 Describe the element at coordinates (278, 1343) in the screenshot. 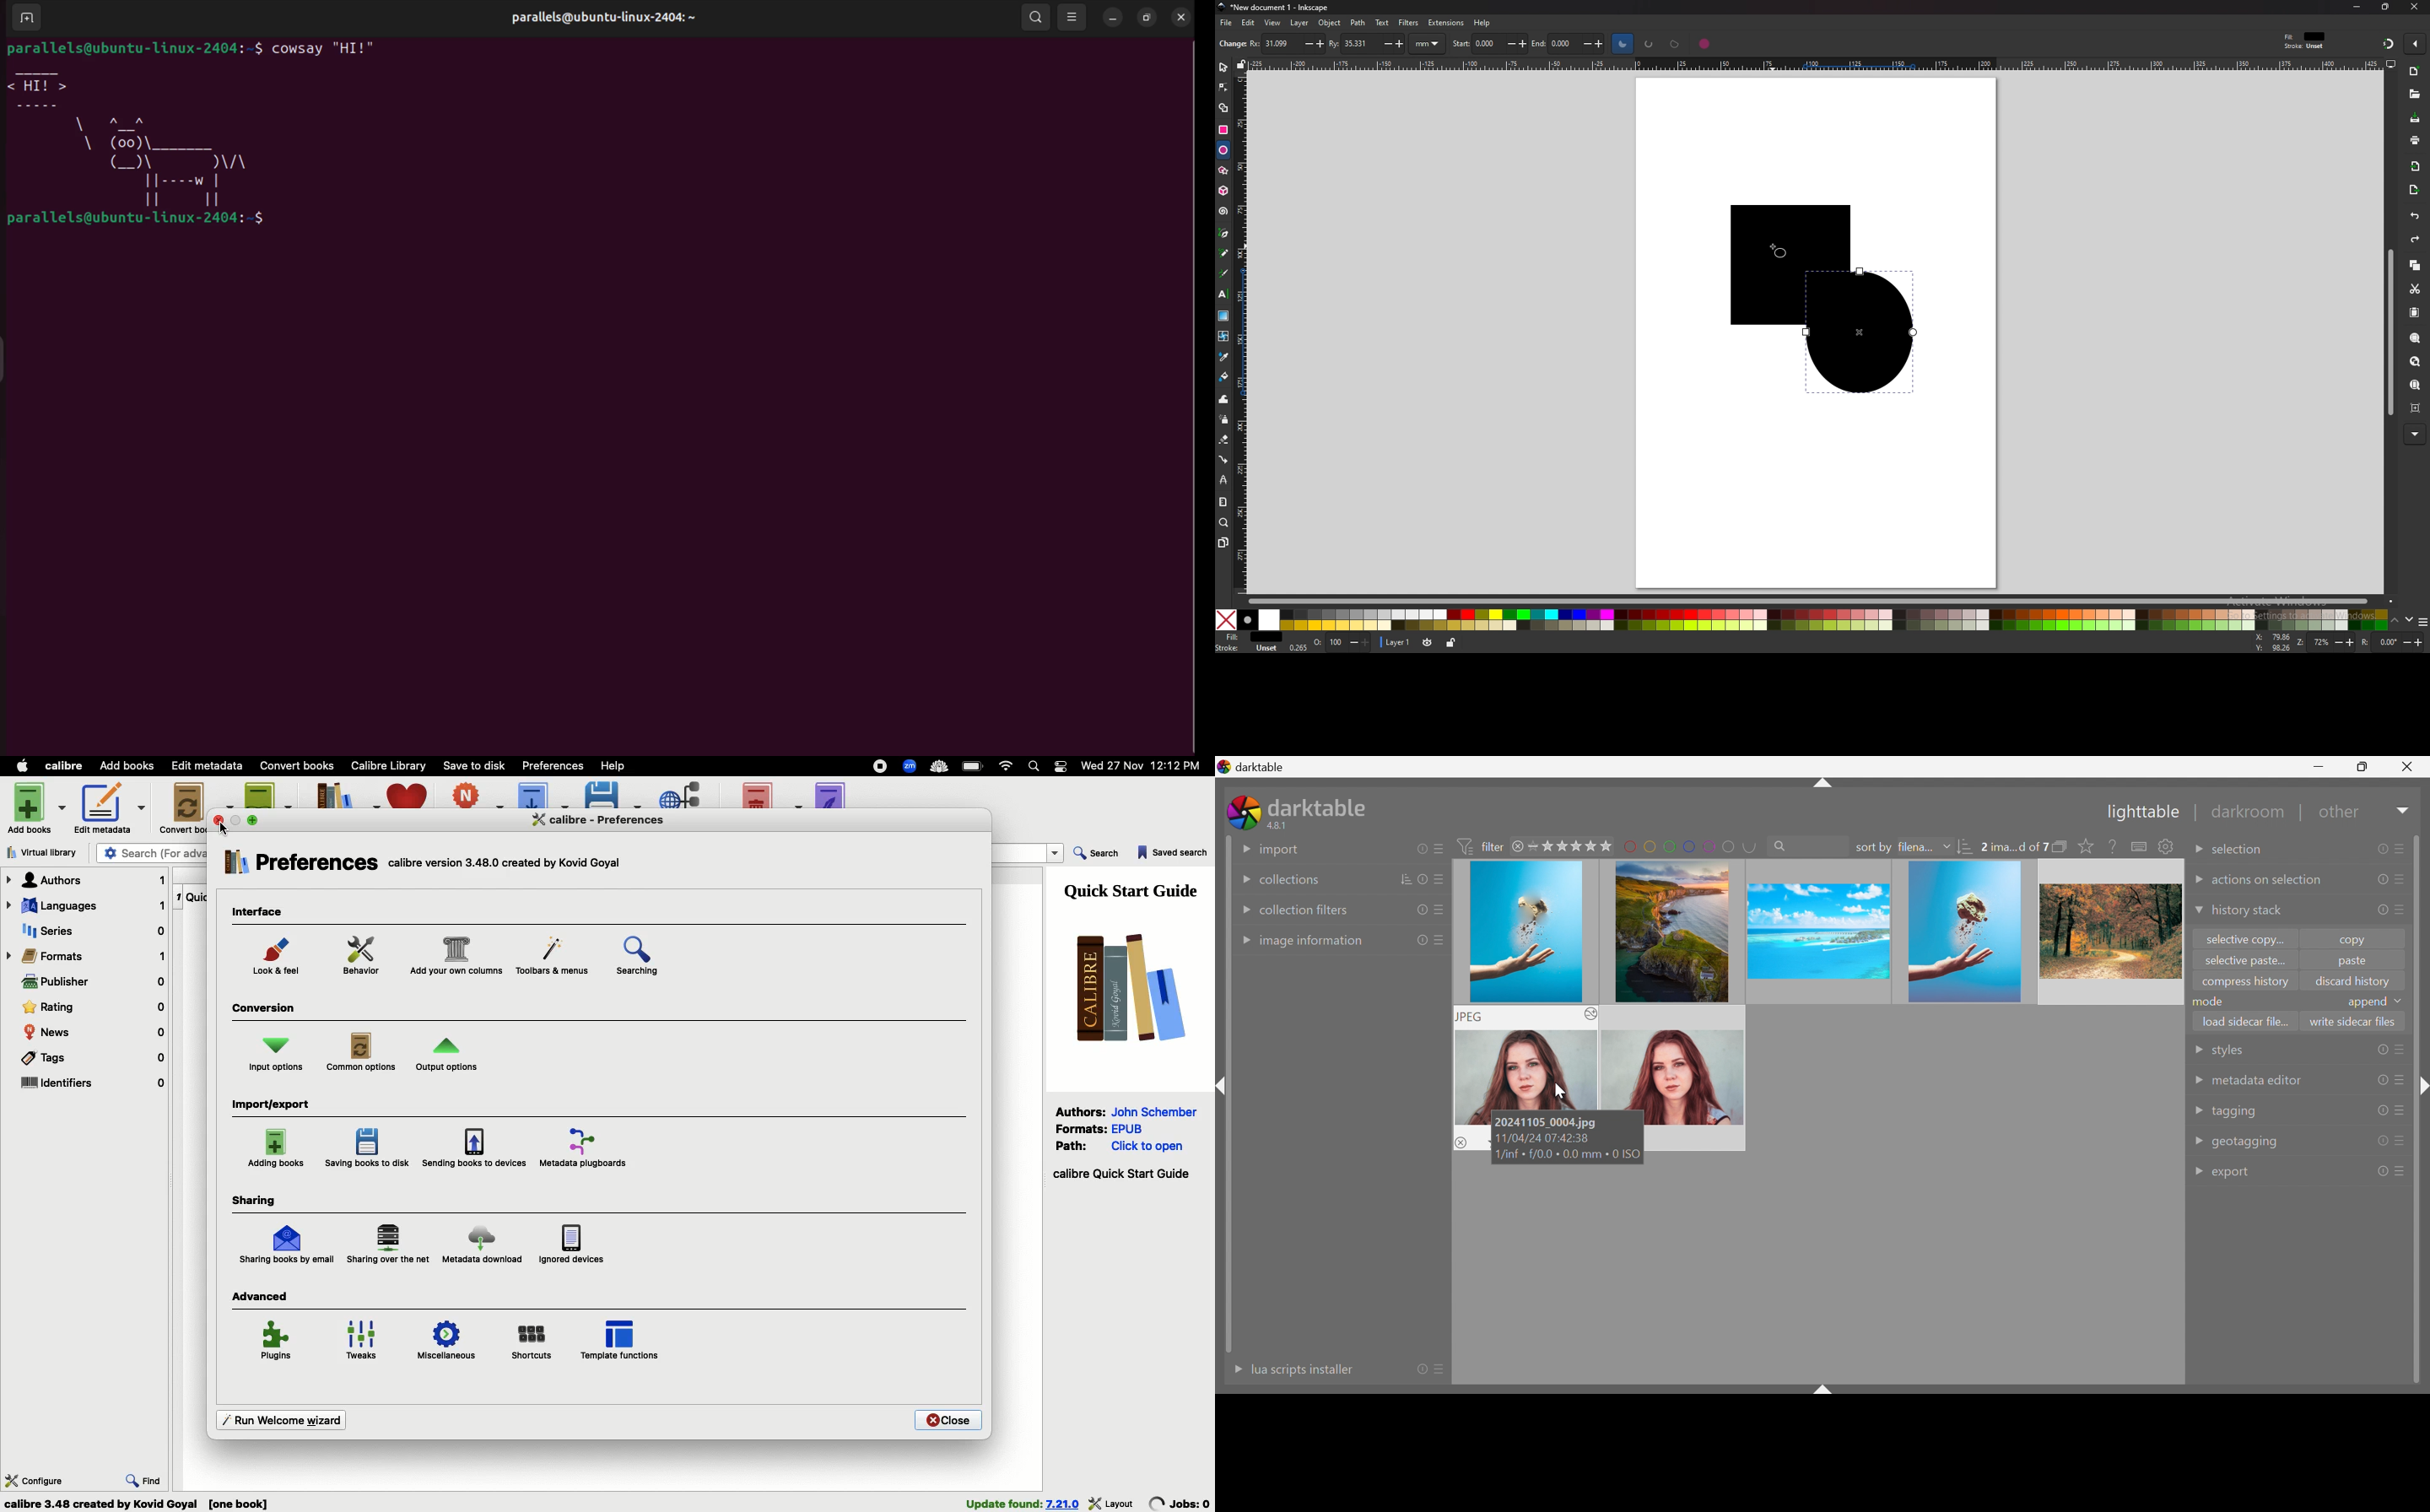

I see `Plugins` at that location.